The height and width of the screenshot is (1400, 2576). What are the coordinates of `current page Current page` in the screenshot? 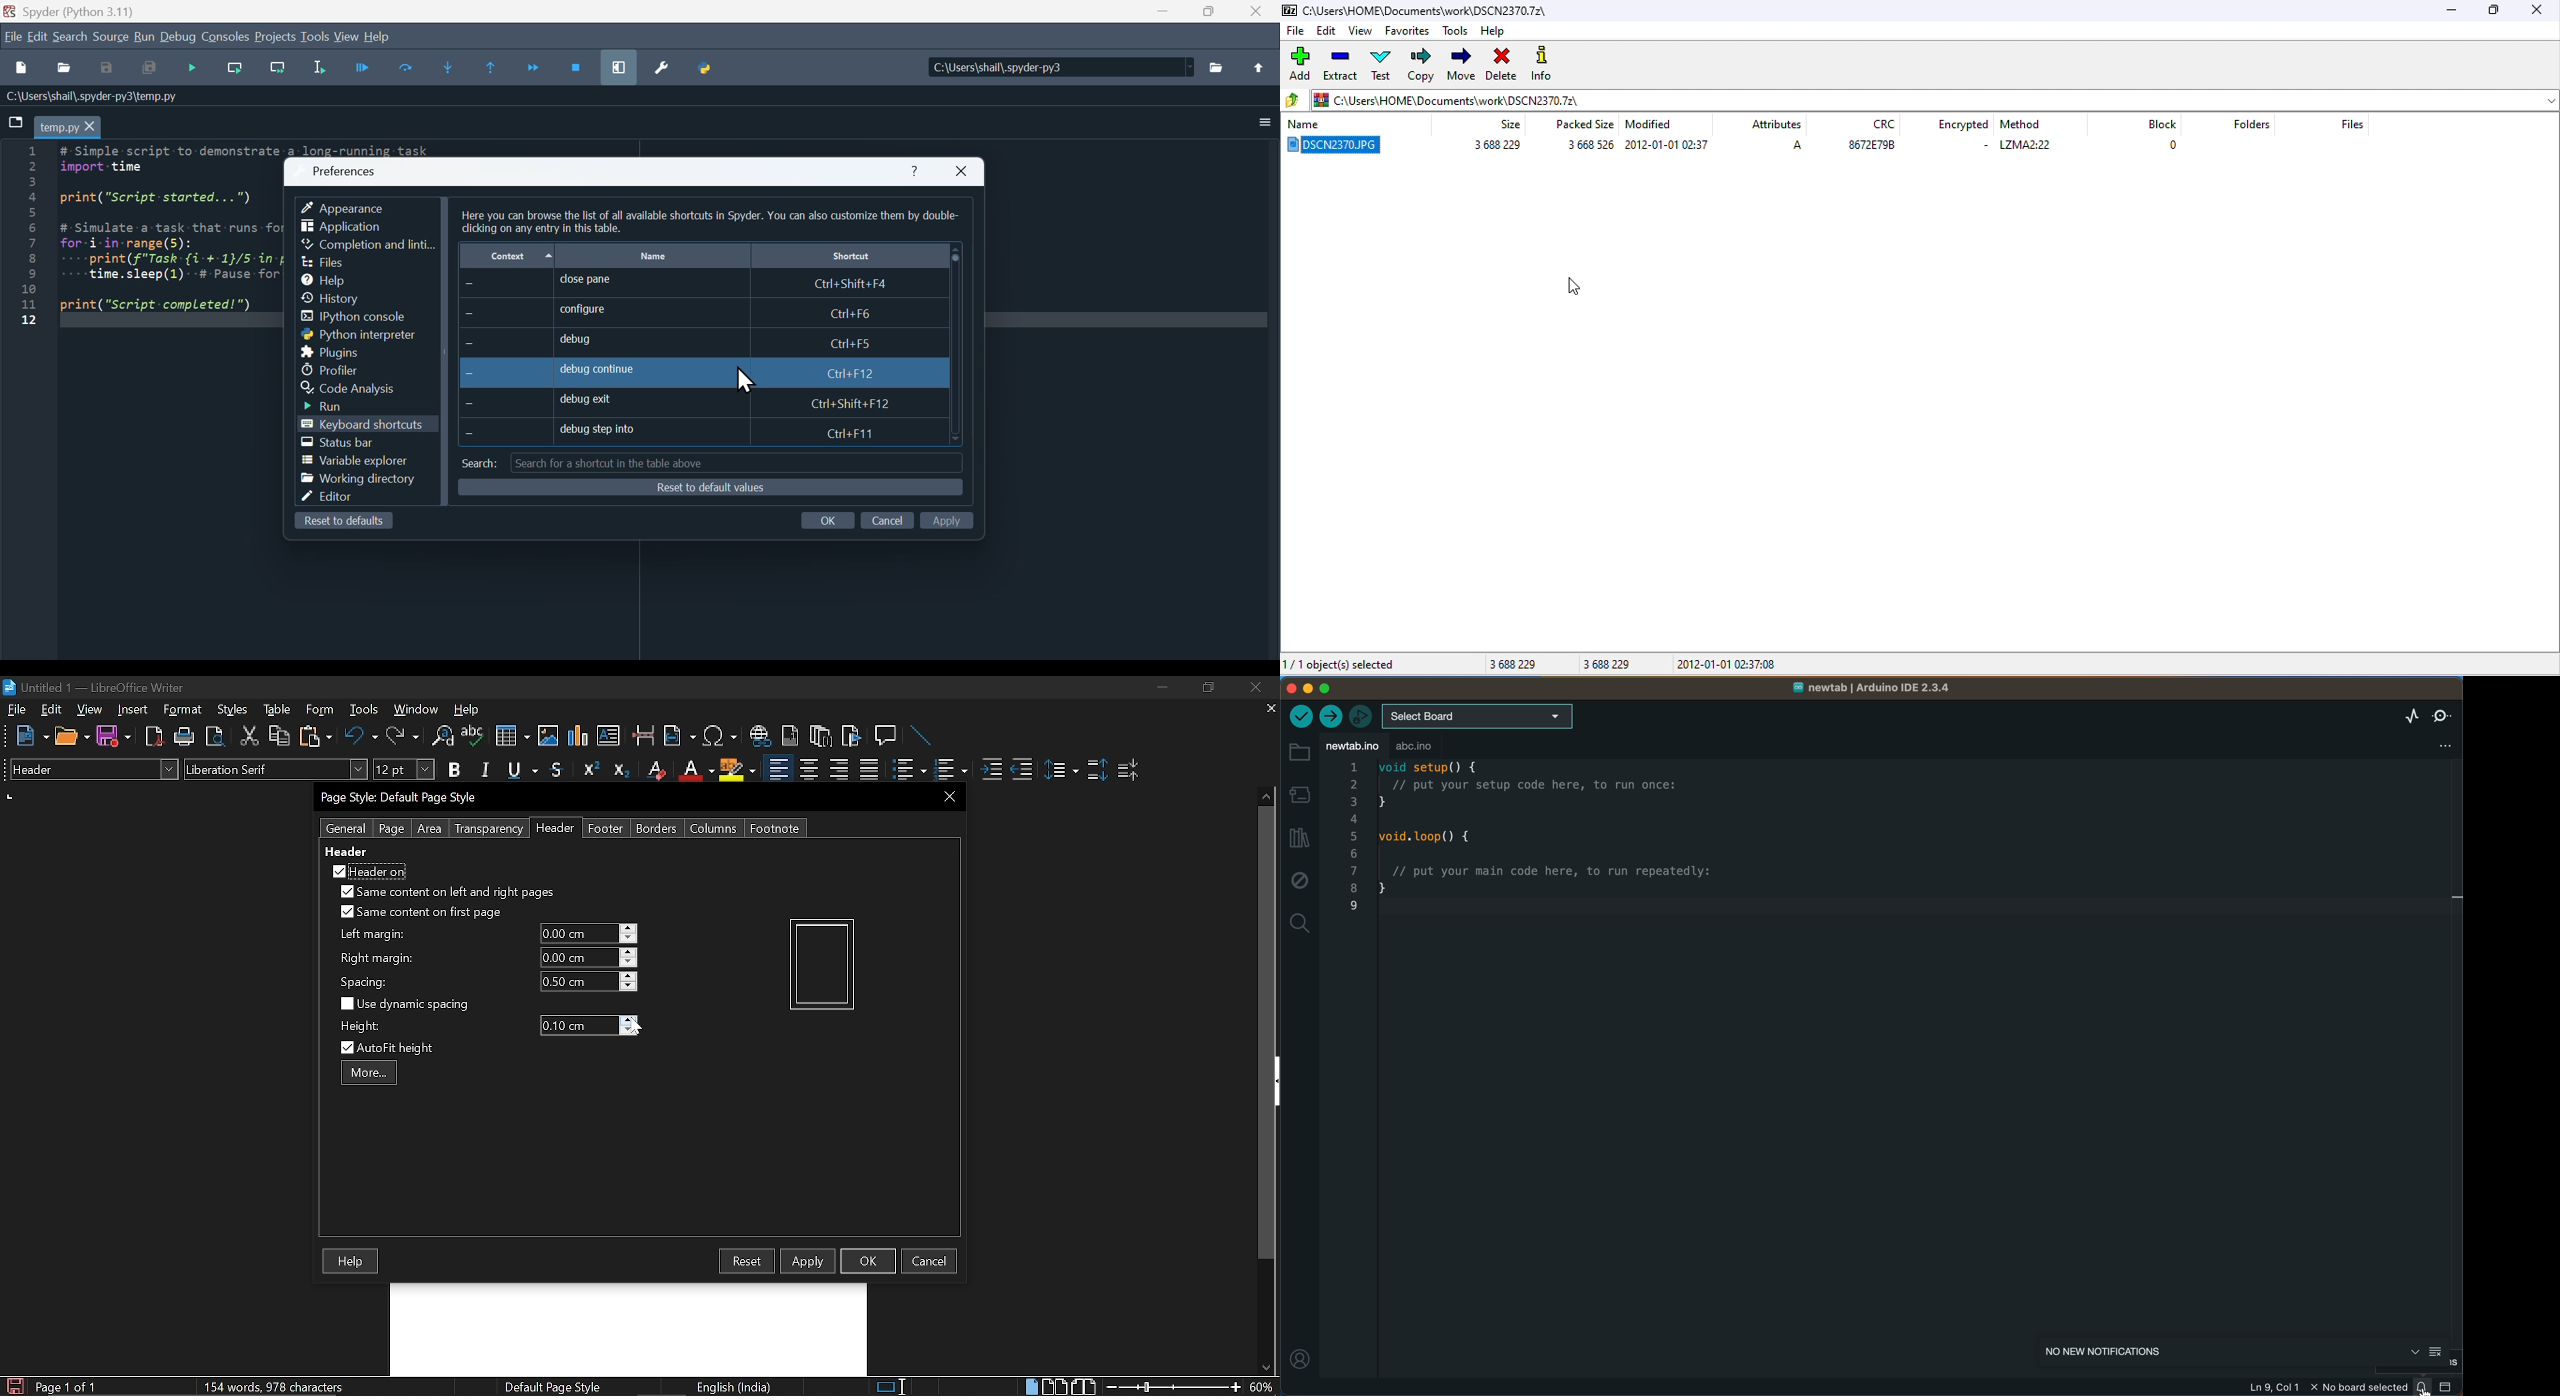 It's located at (65, 1386).